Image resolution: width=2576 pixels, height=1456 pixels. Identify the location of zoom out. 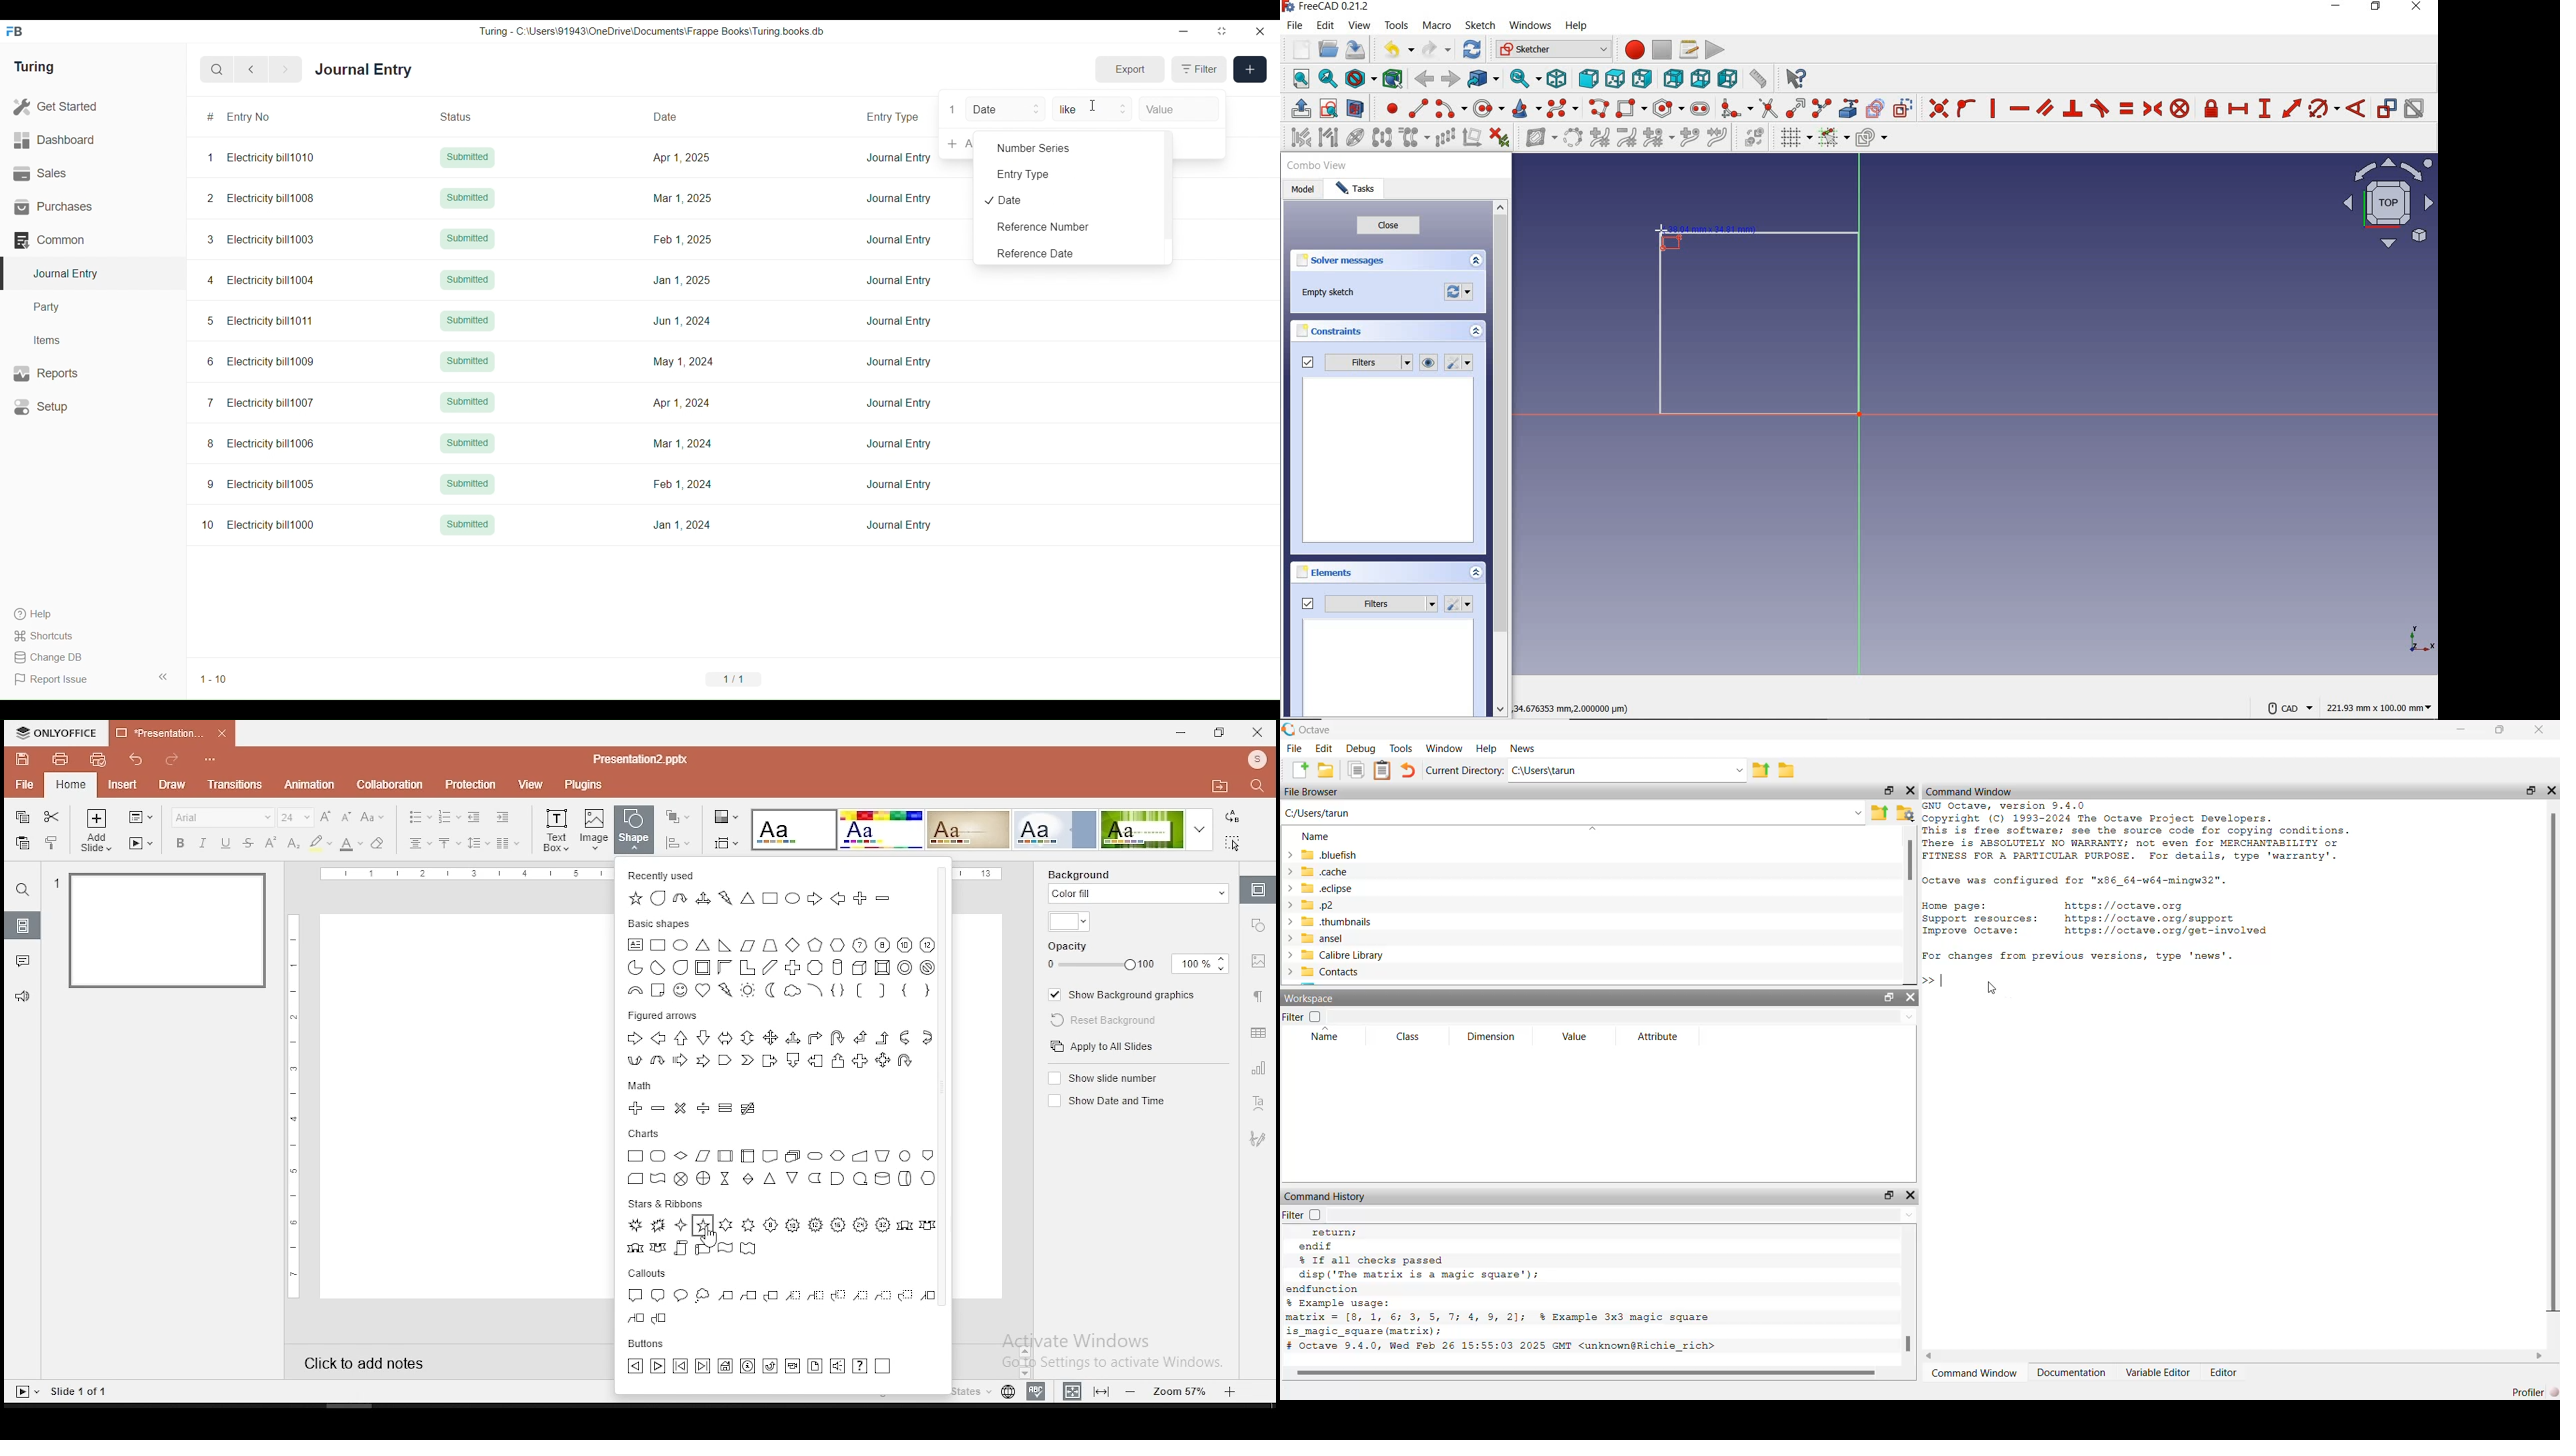
(1134, 1391).